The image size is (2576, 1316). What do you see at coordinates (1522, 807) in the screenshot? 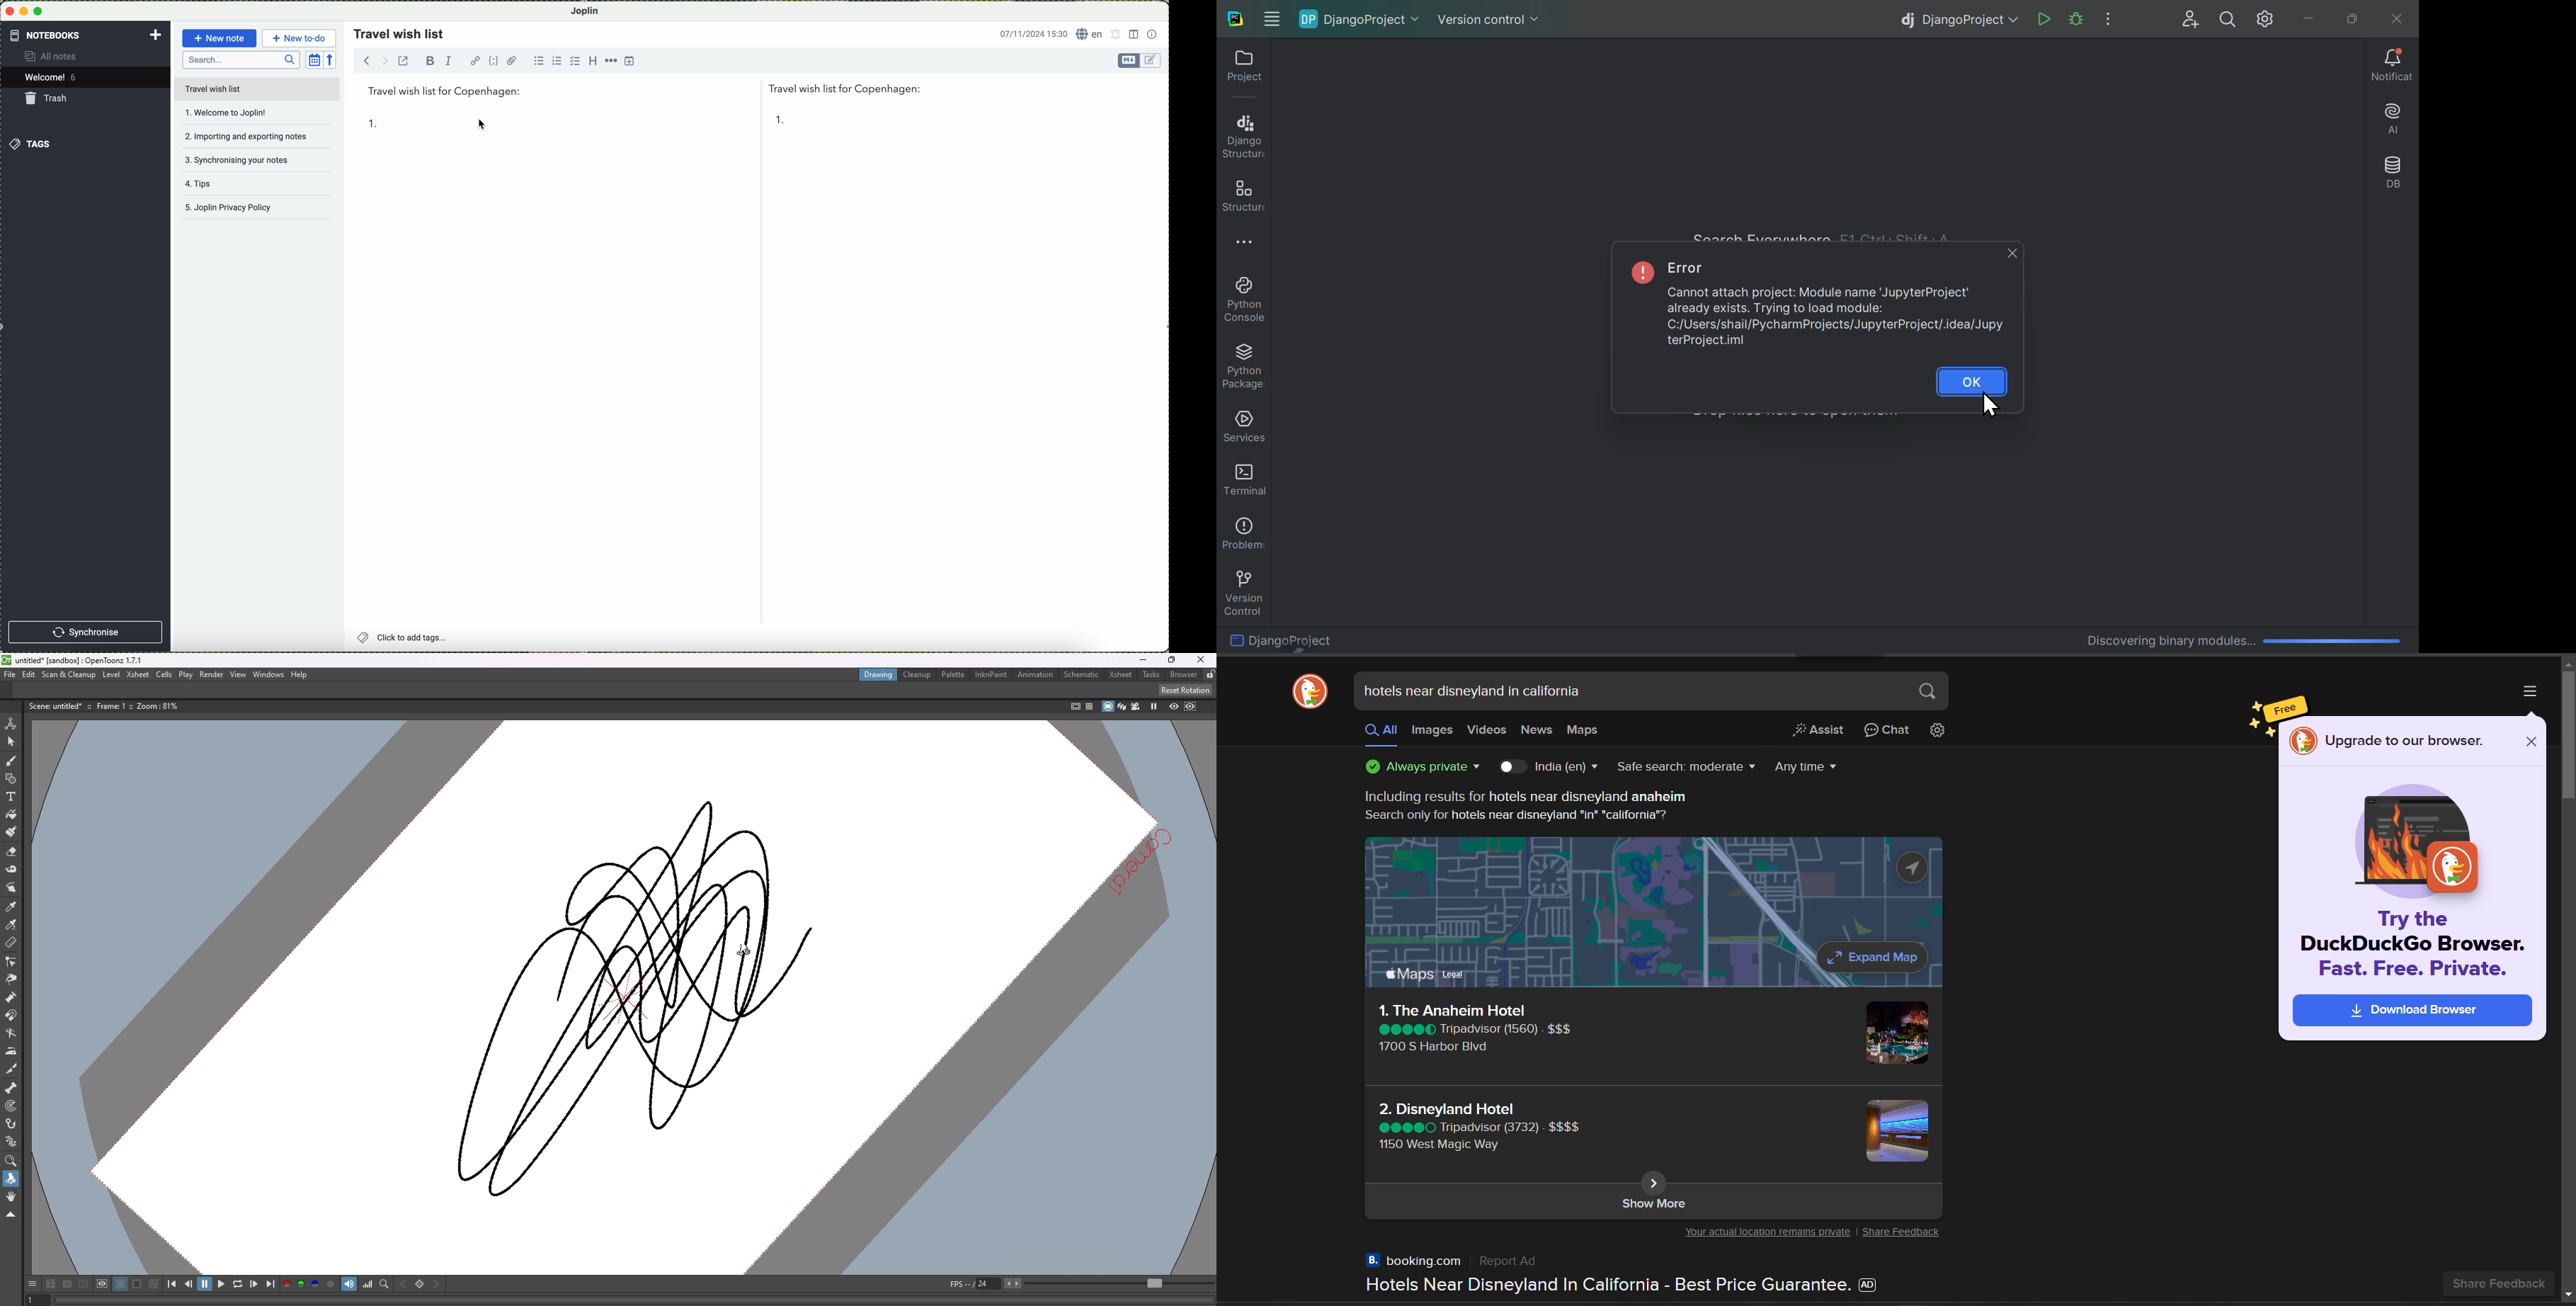
I see `search inclusions and suggestions in the results` at bounding box center [1522, 807].